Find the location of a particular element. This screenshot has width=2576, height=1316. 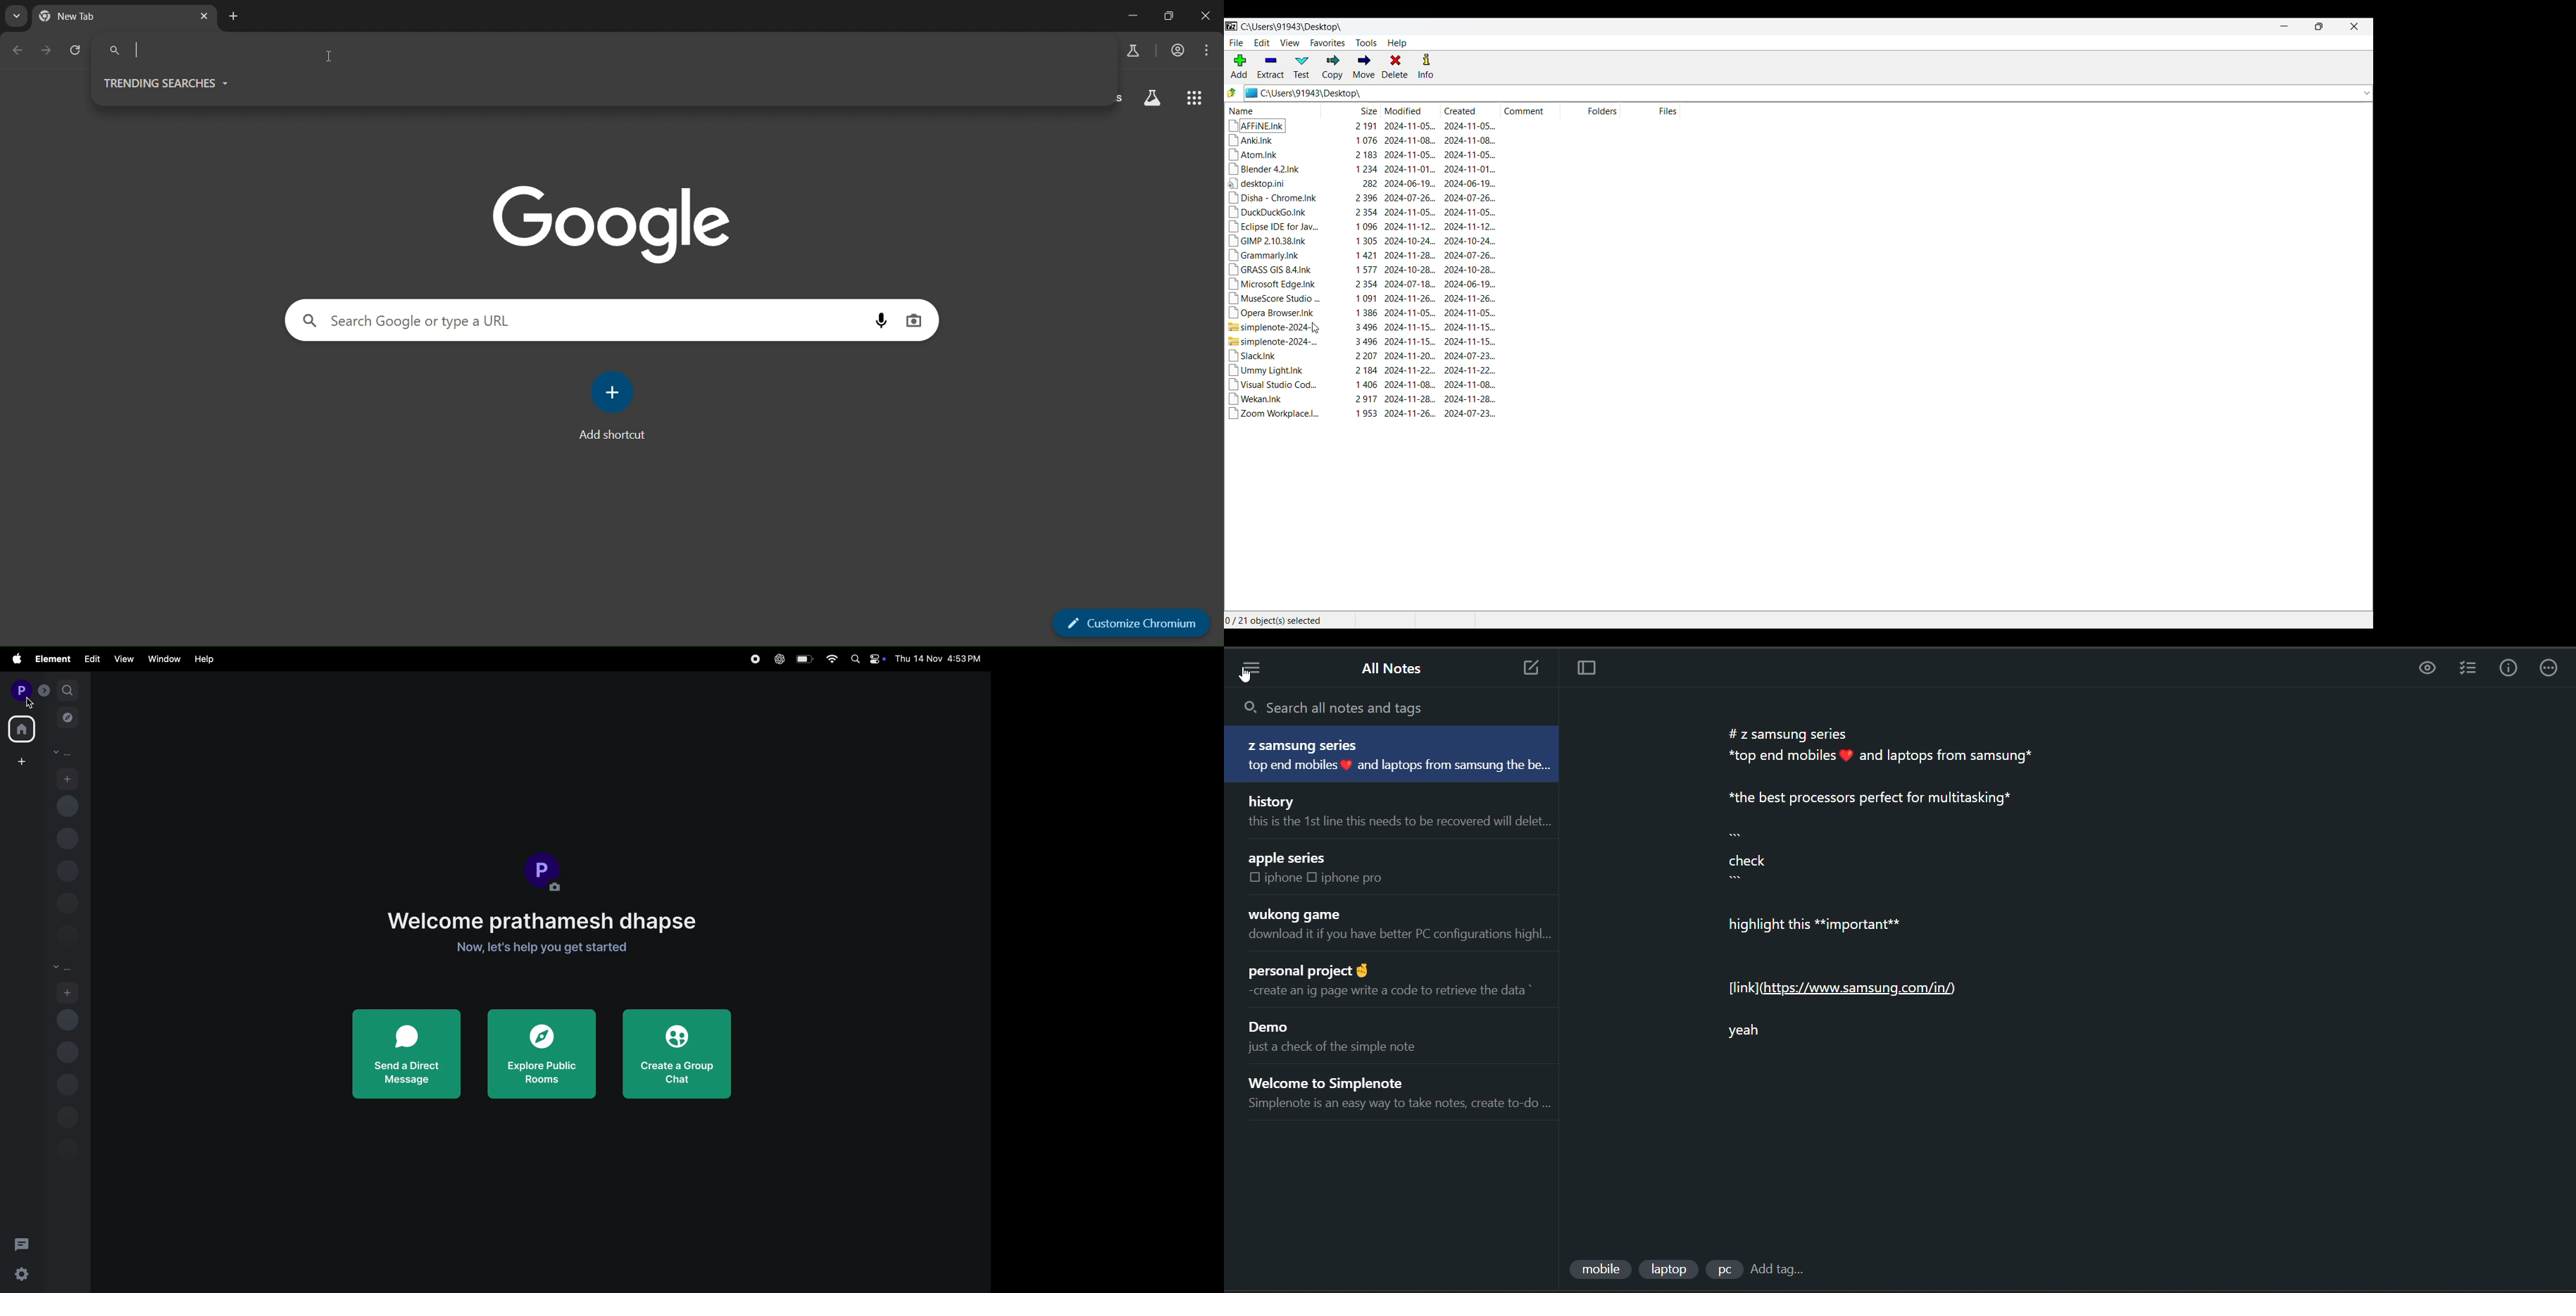

Minimize is located at coordinates (2284, 26).